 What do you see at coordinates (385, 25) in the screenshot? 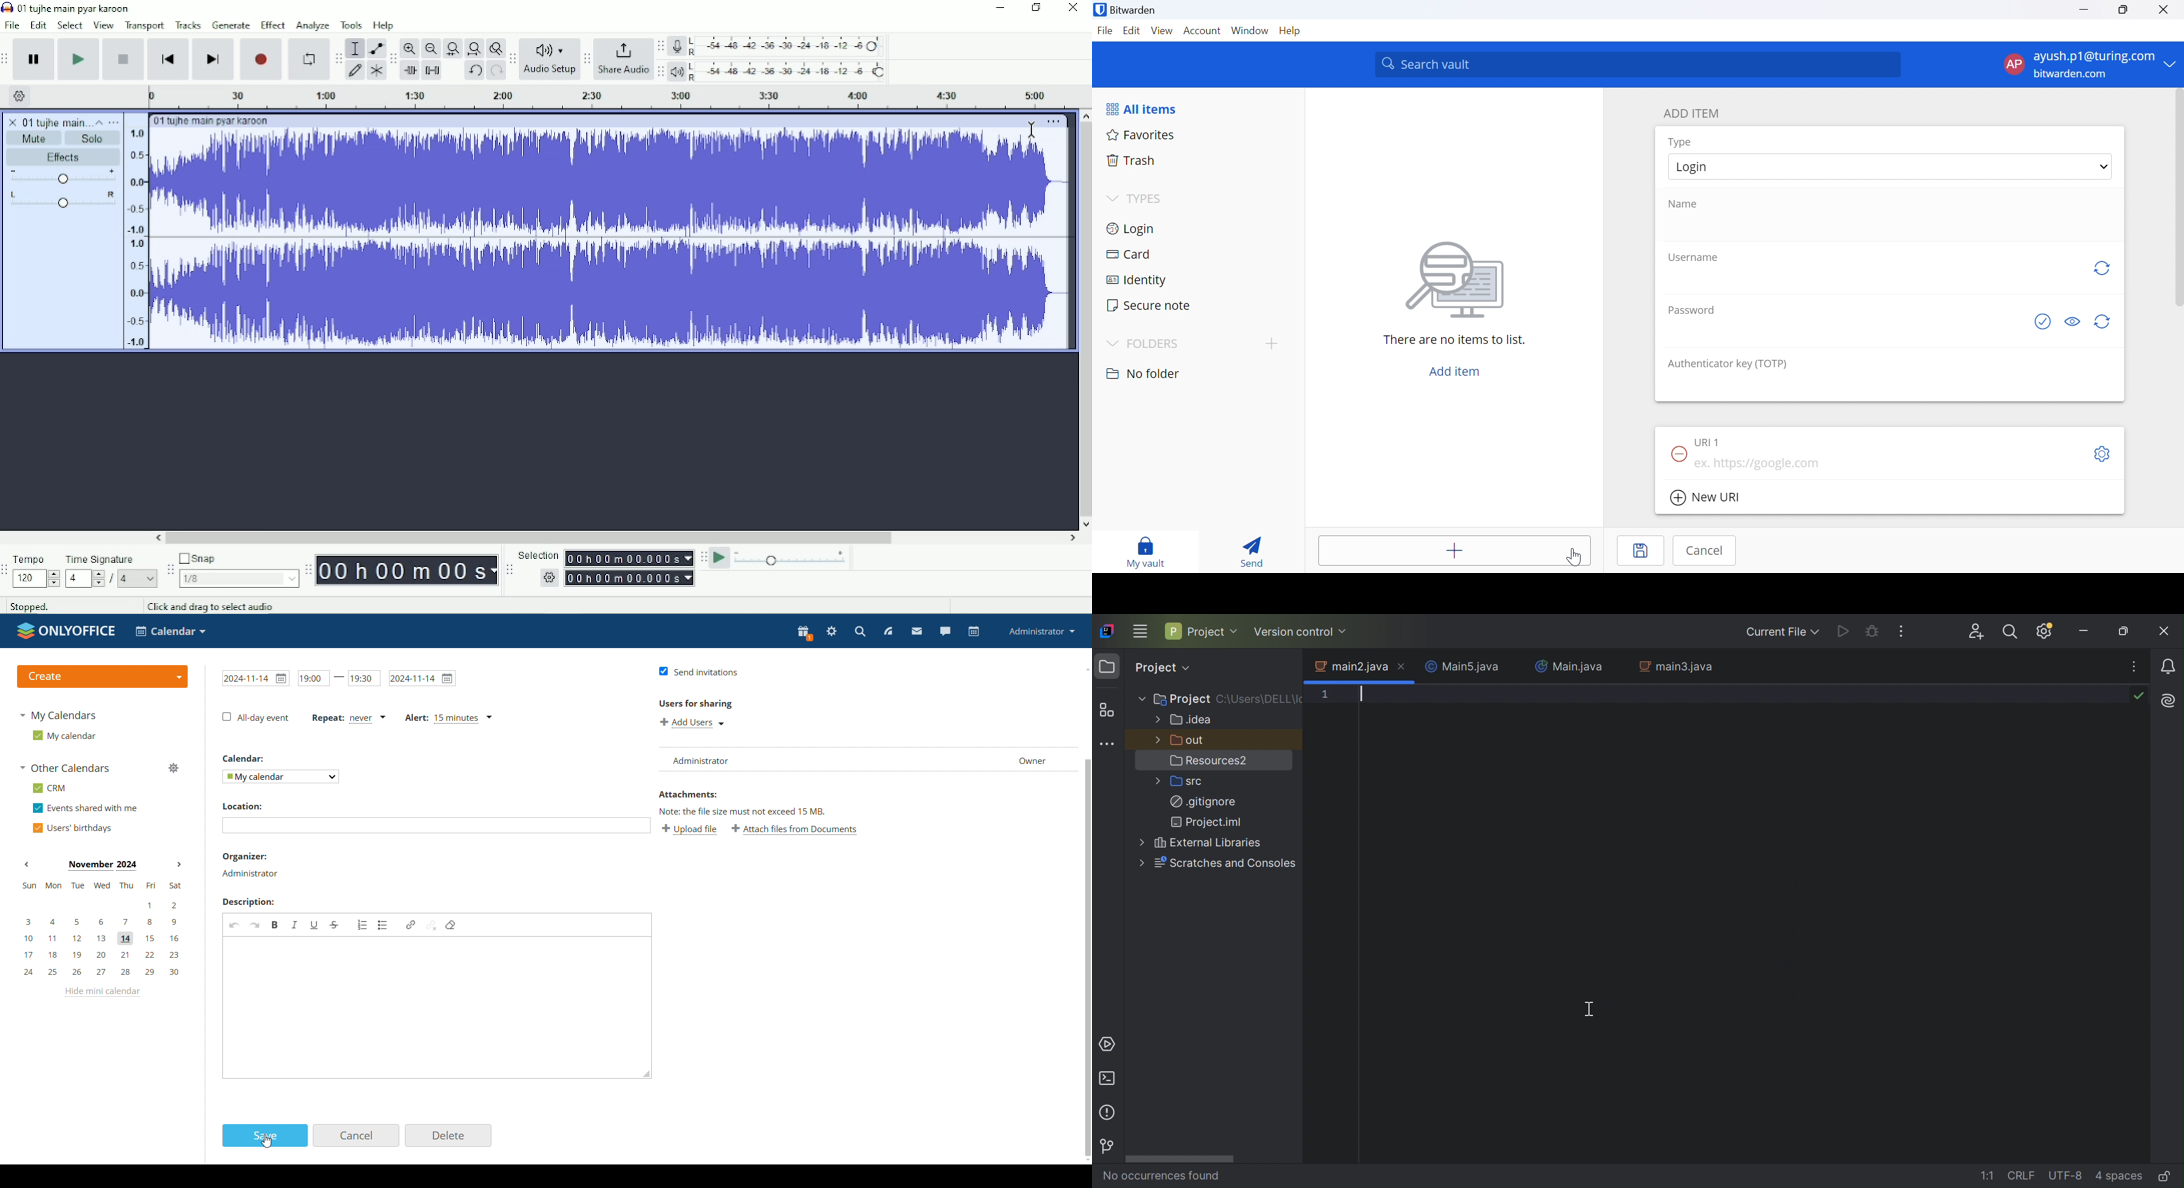
I see `Help` at bounding box center [385, 25].